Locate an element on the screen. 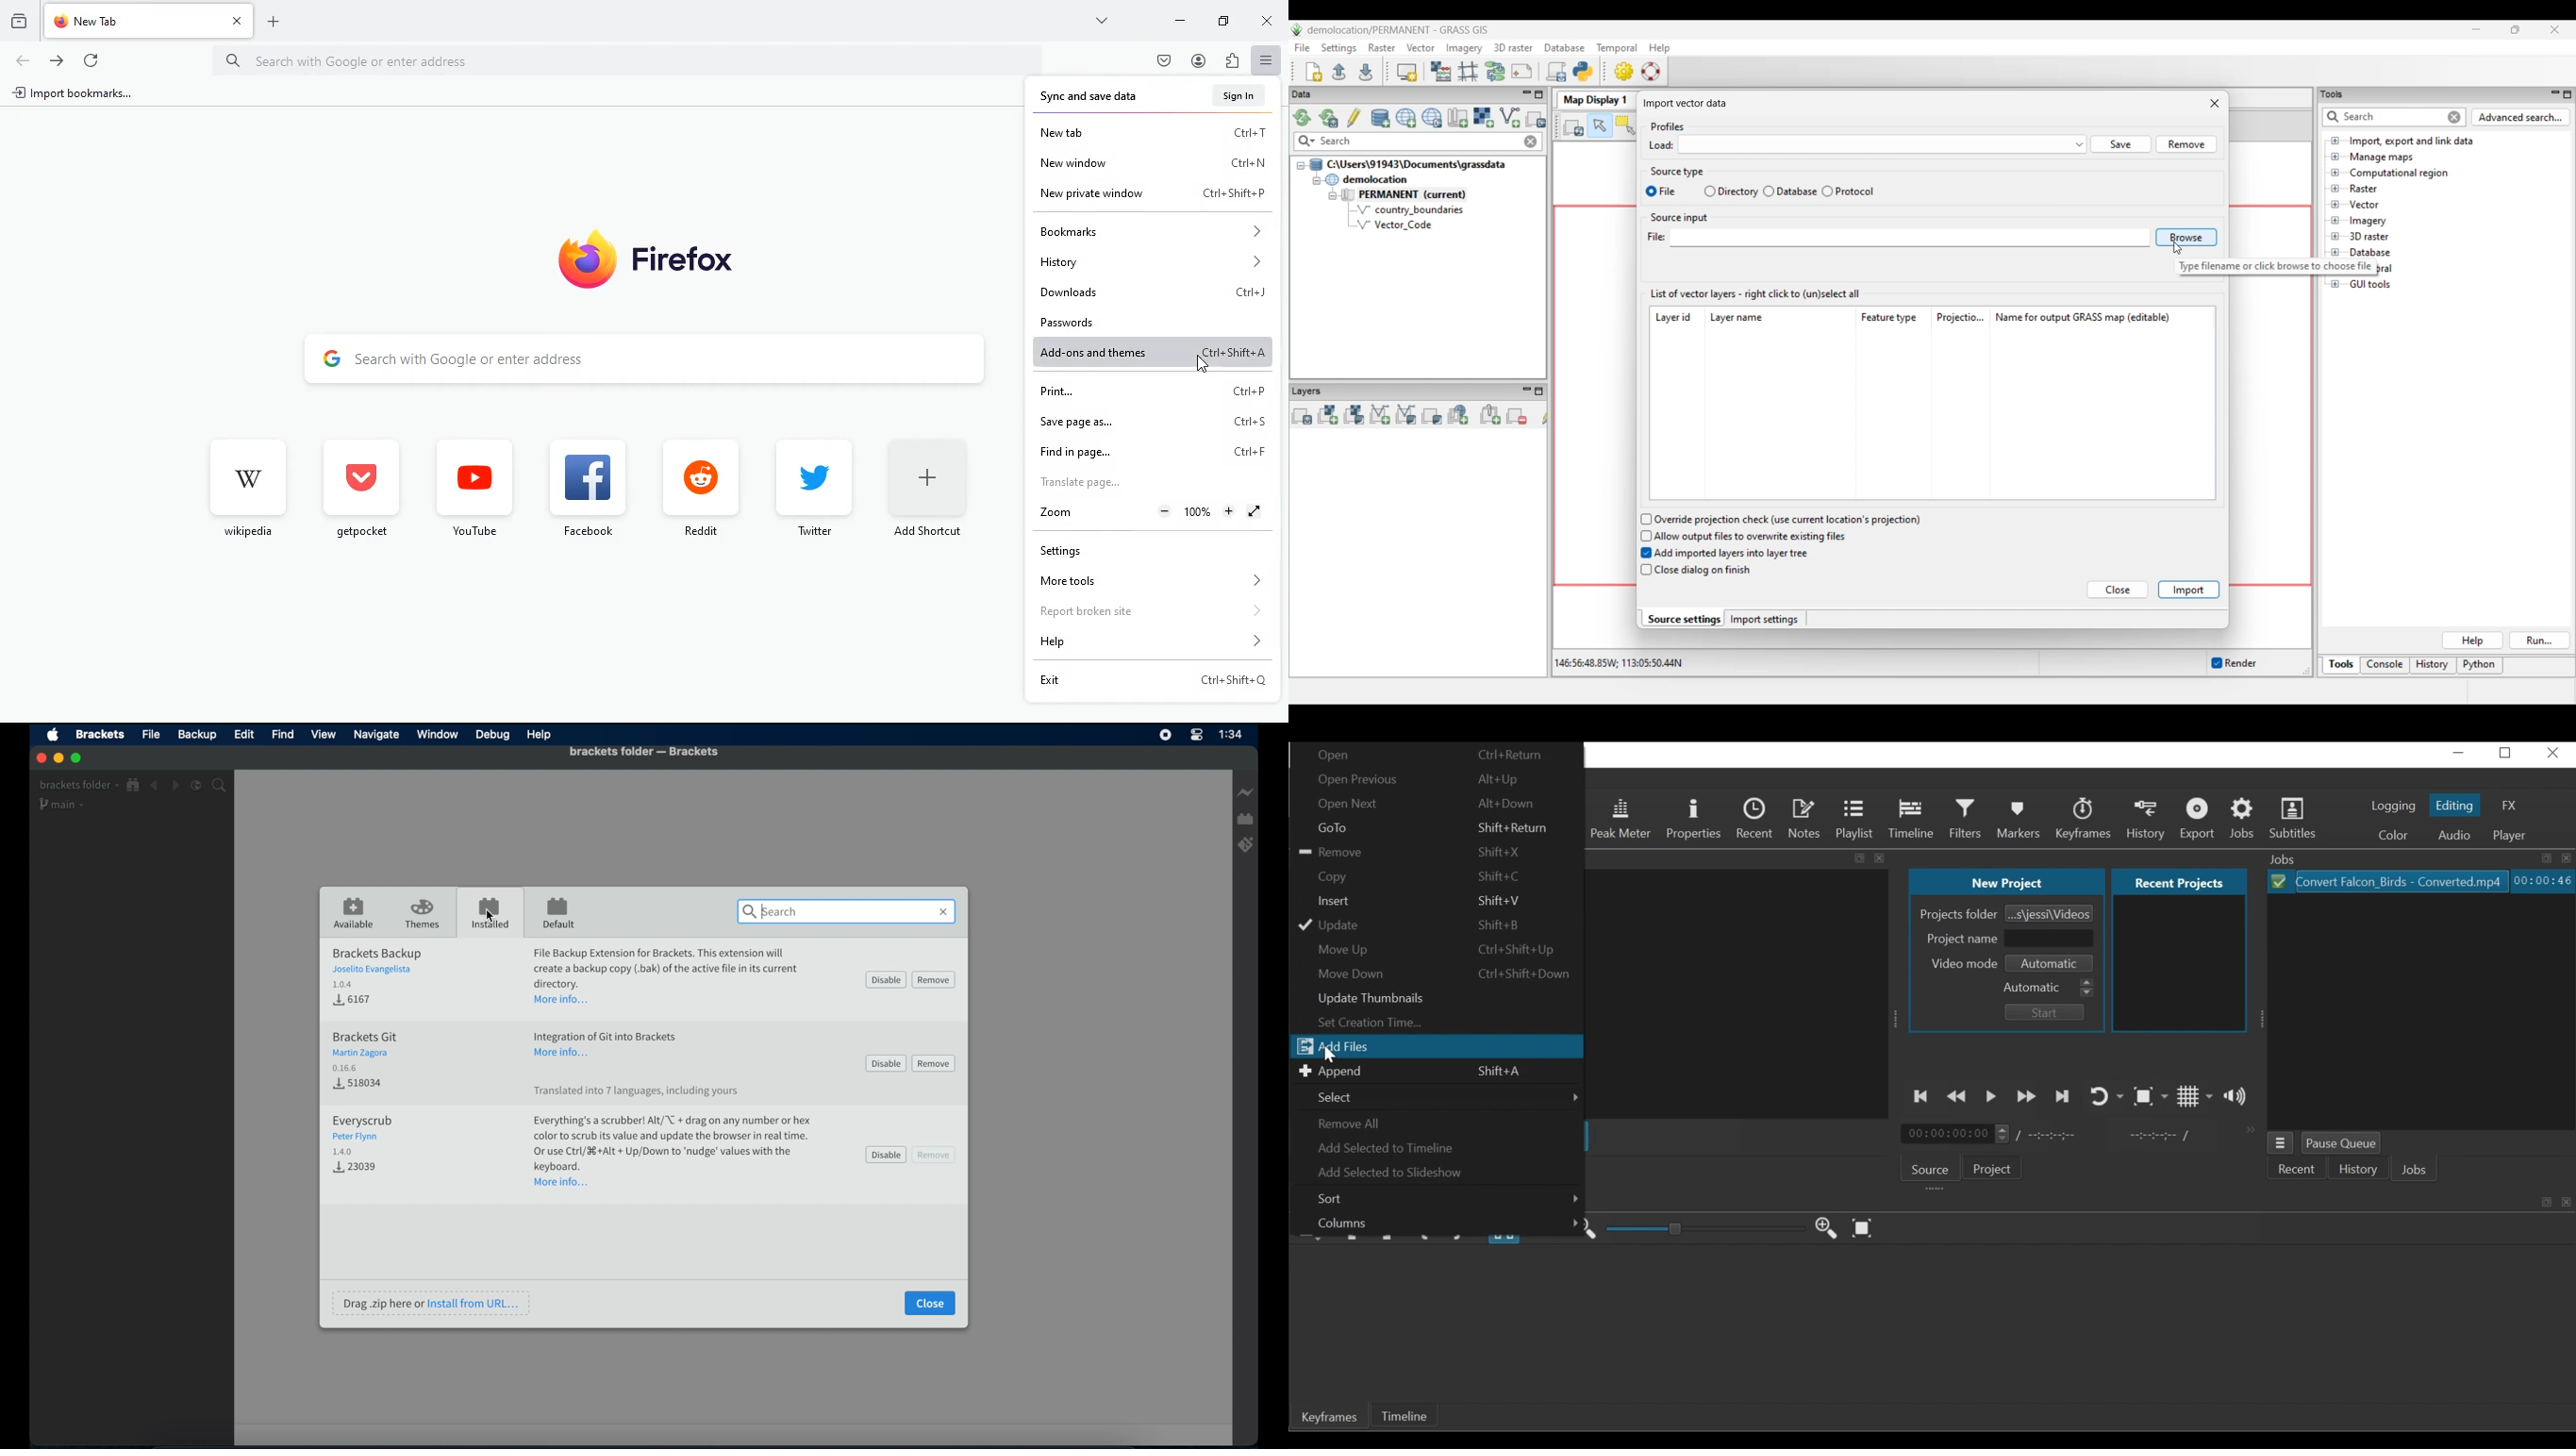 The height and width of the screenshot is (1456, 2576). refresh is located at coordinates (92, 62).